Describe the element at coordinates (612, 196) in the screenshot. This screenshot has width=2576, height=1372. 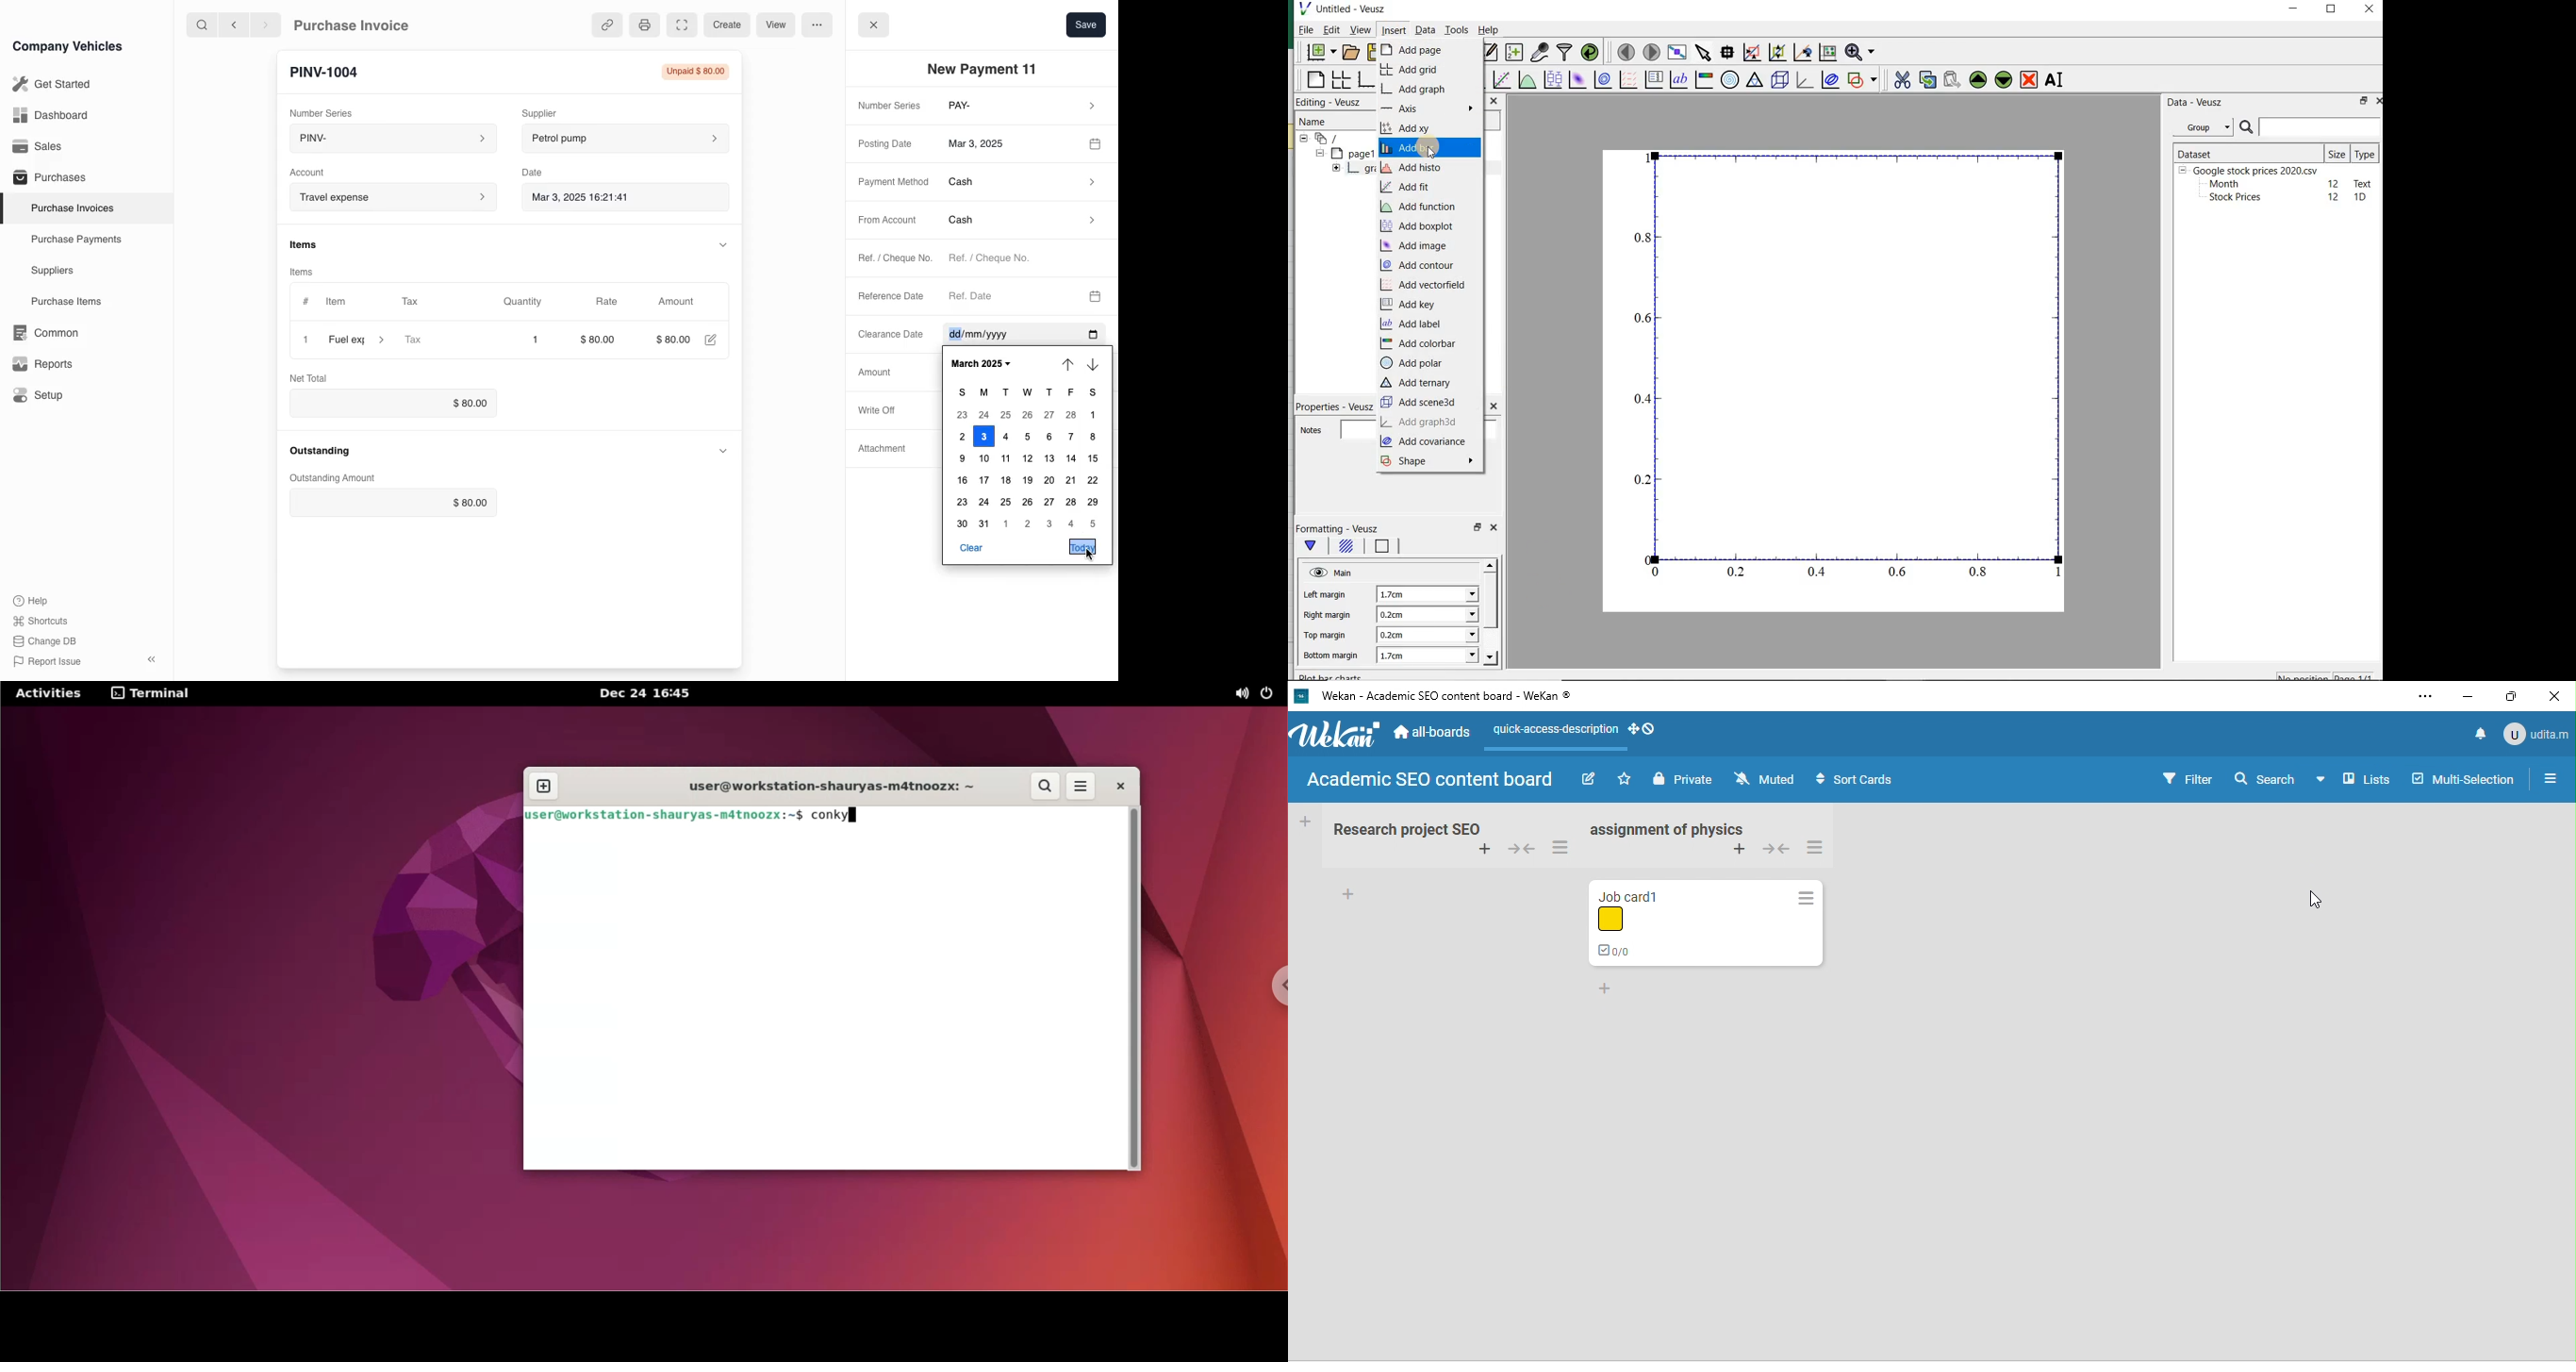
I see `Mar 3, 2025 16:21:41` at that location.